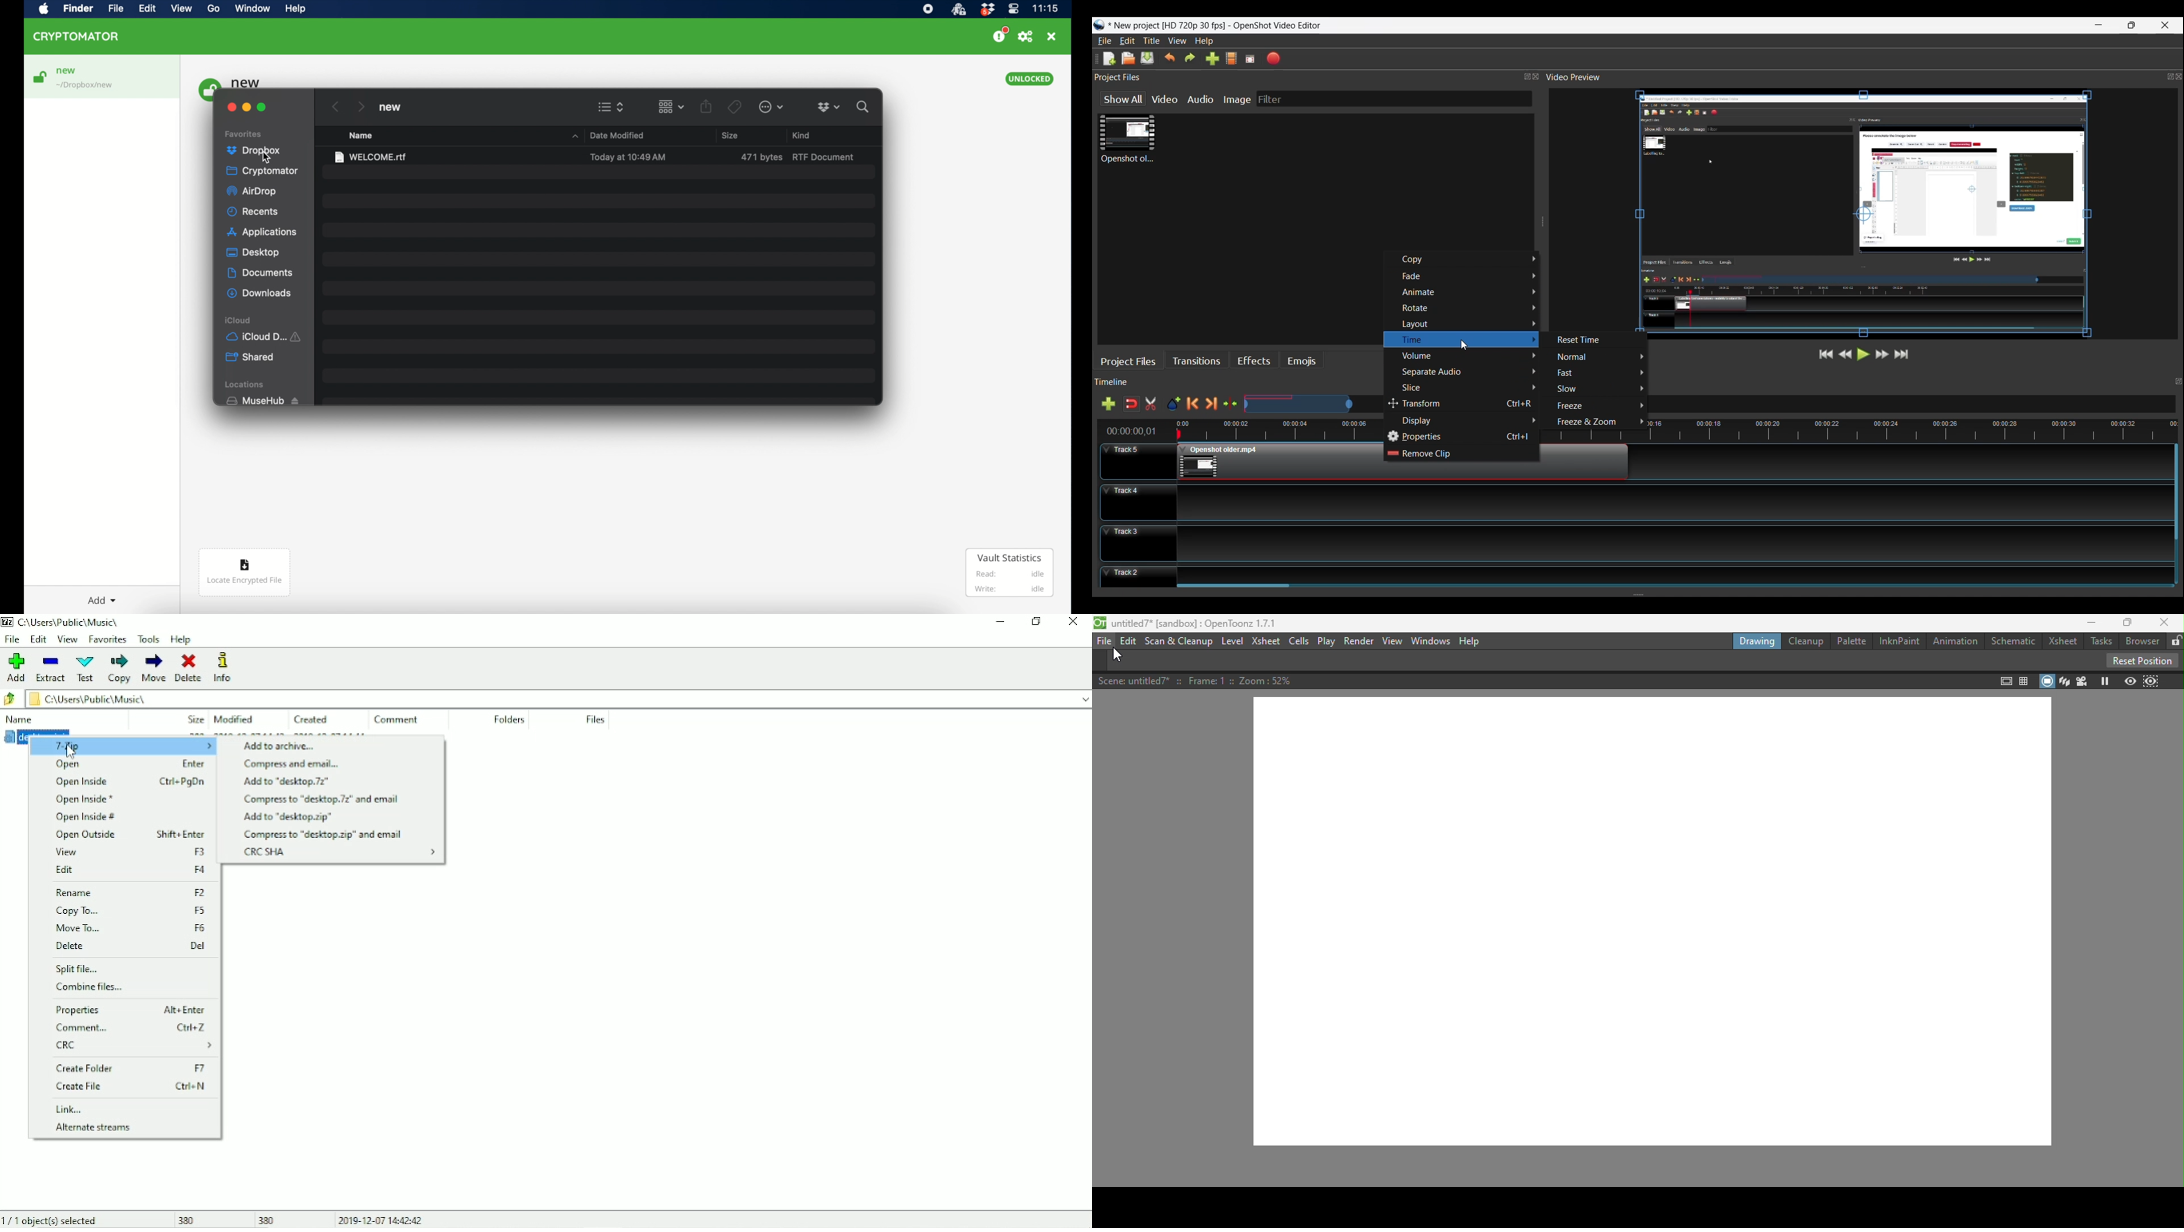  What do you see at coordinates (182, 639) in the screenshot?
I see `Help` at bounding box center [182, 639].